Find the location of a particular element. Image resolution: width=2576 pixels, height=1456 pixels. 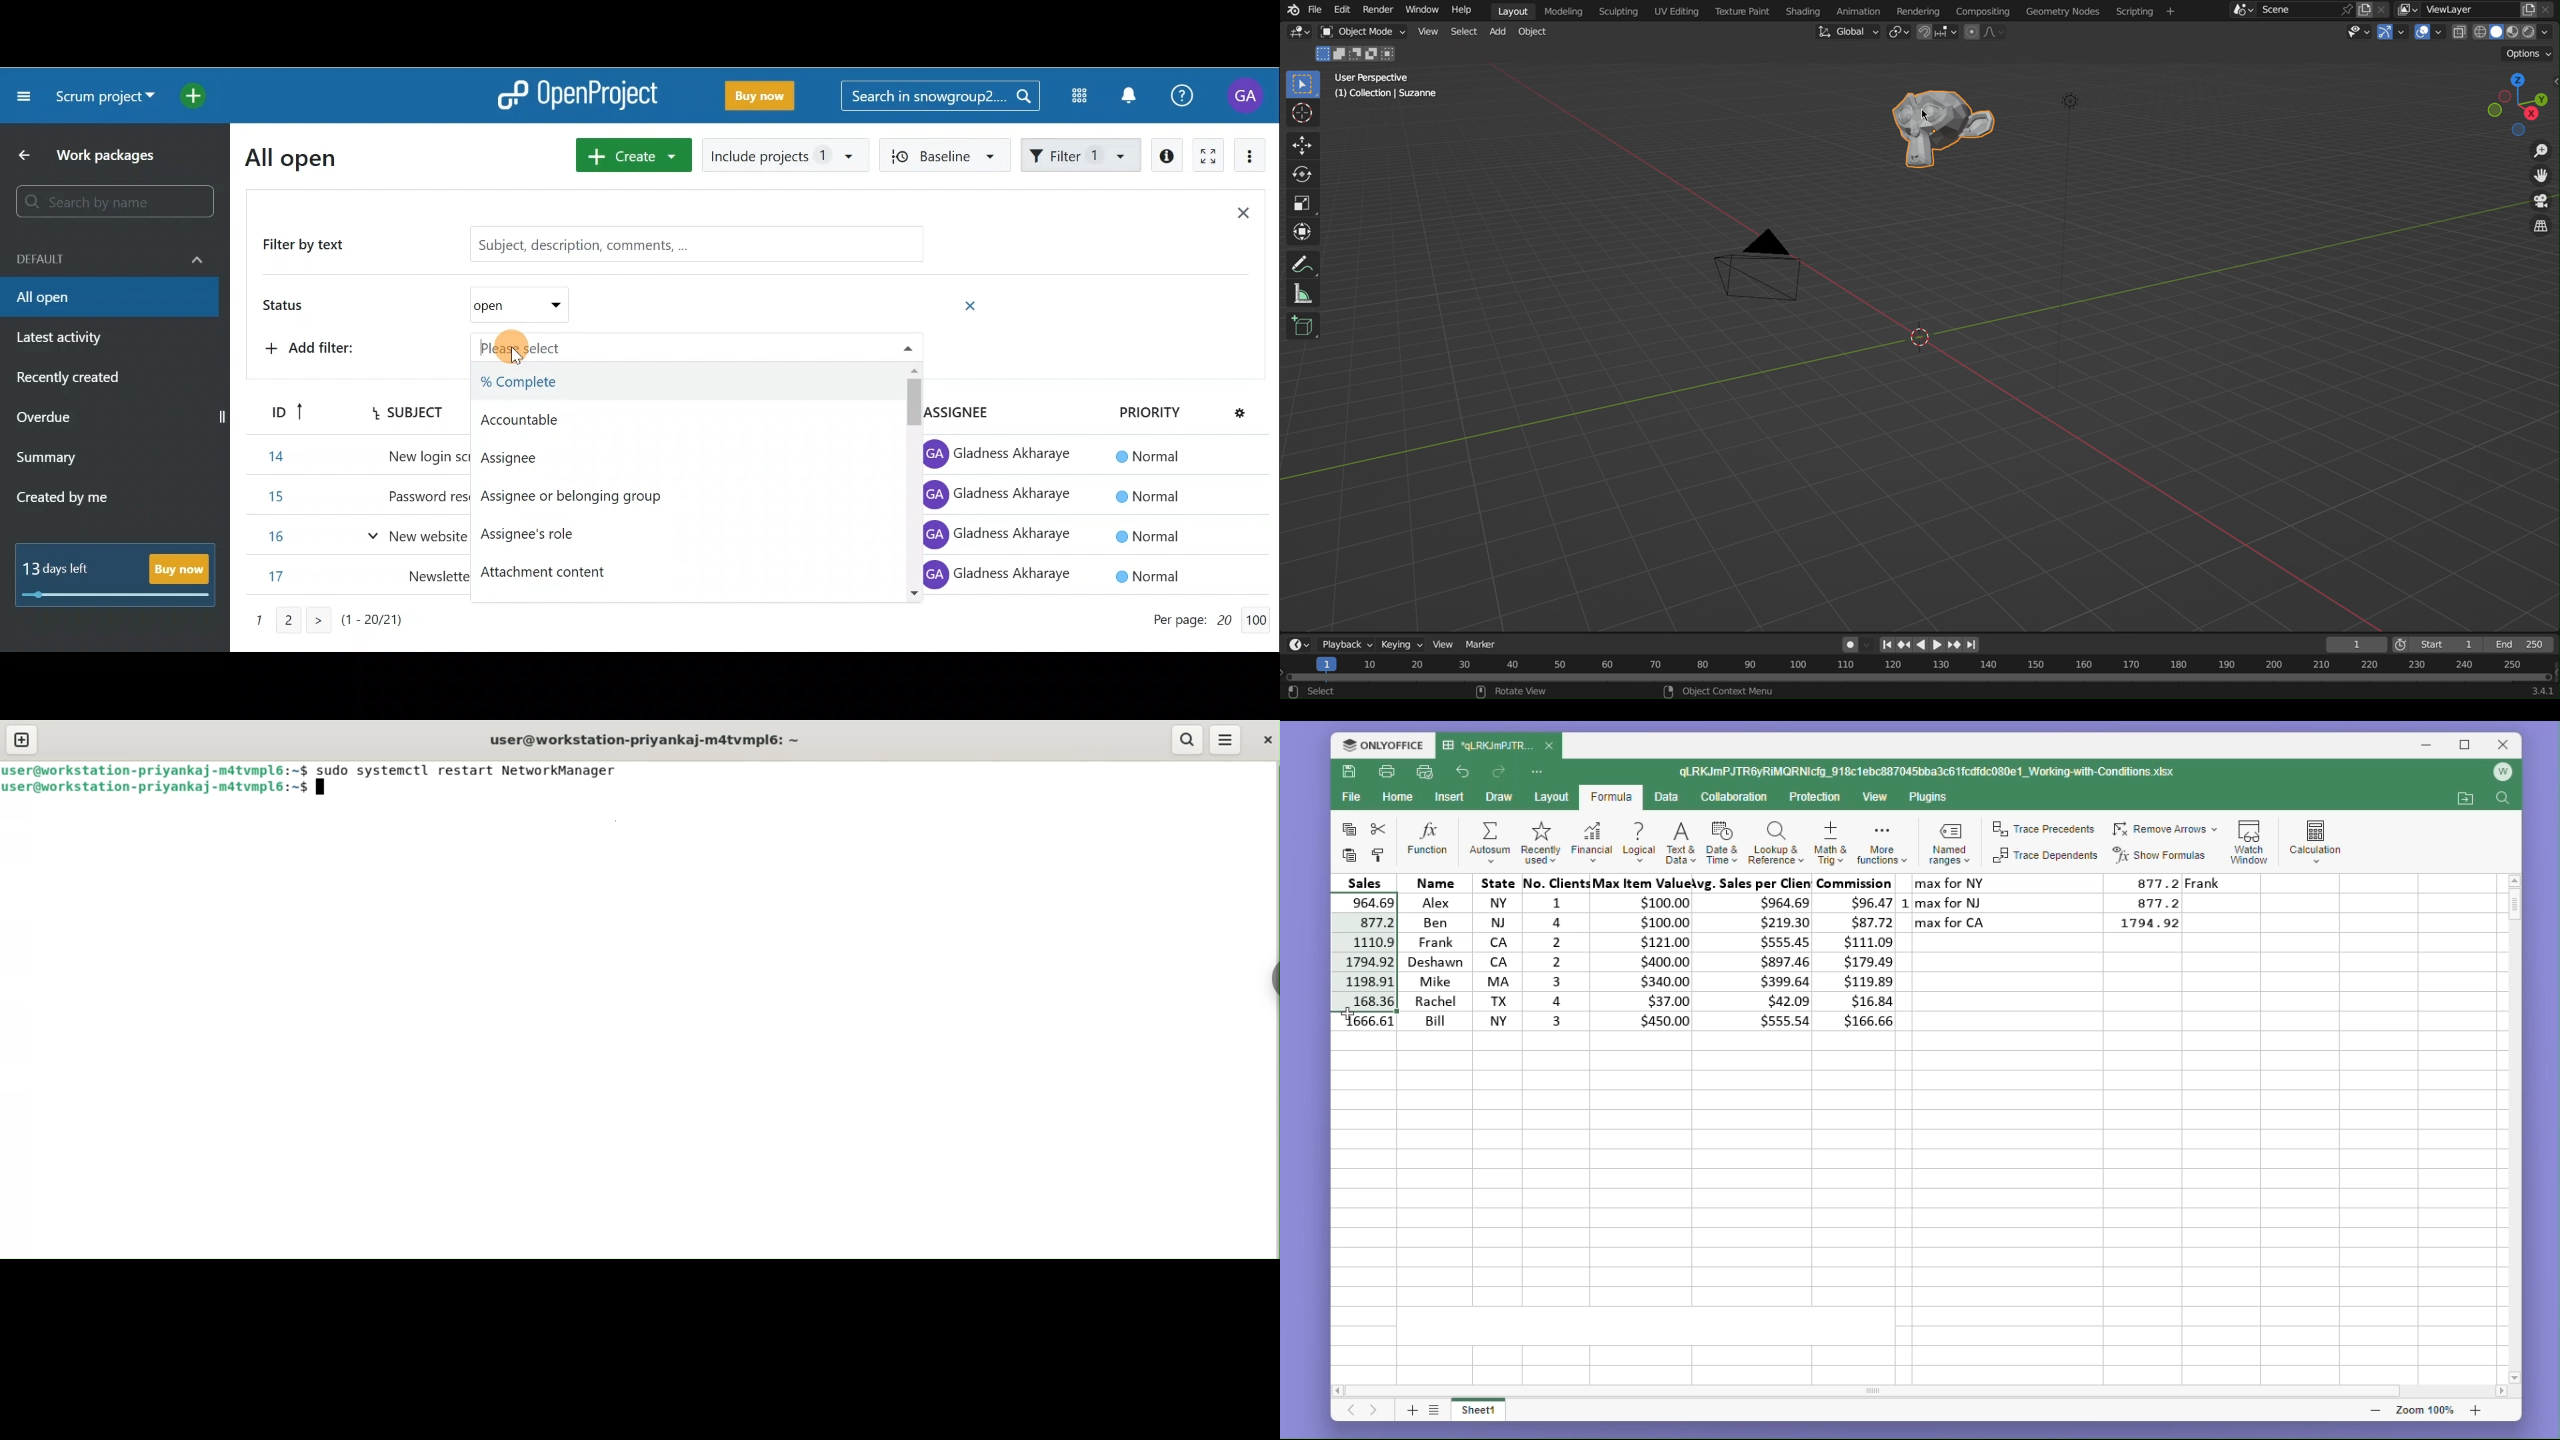

insert is located at coordinates (1452, 797).